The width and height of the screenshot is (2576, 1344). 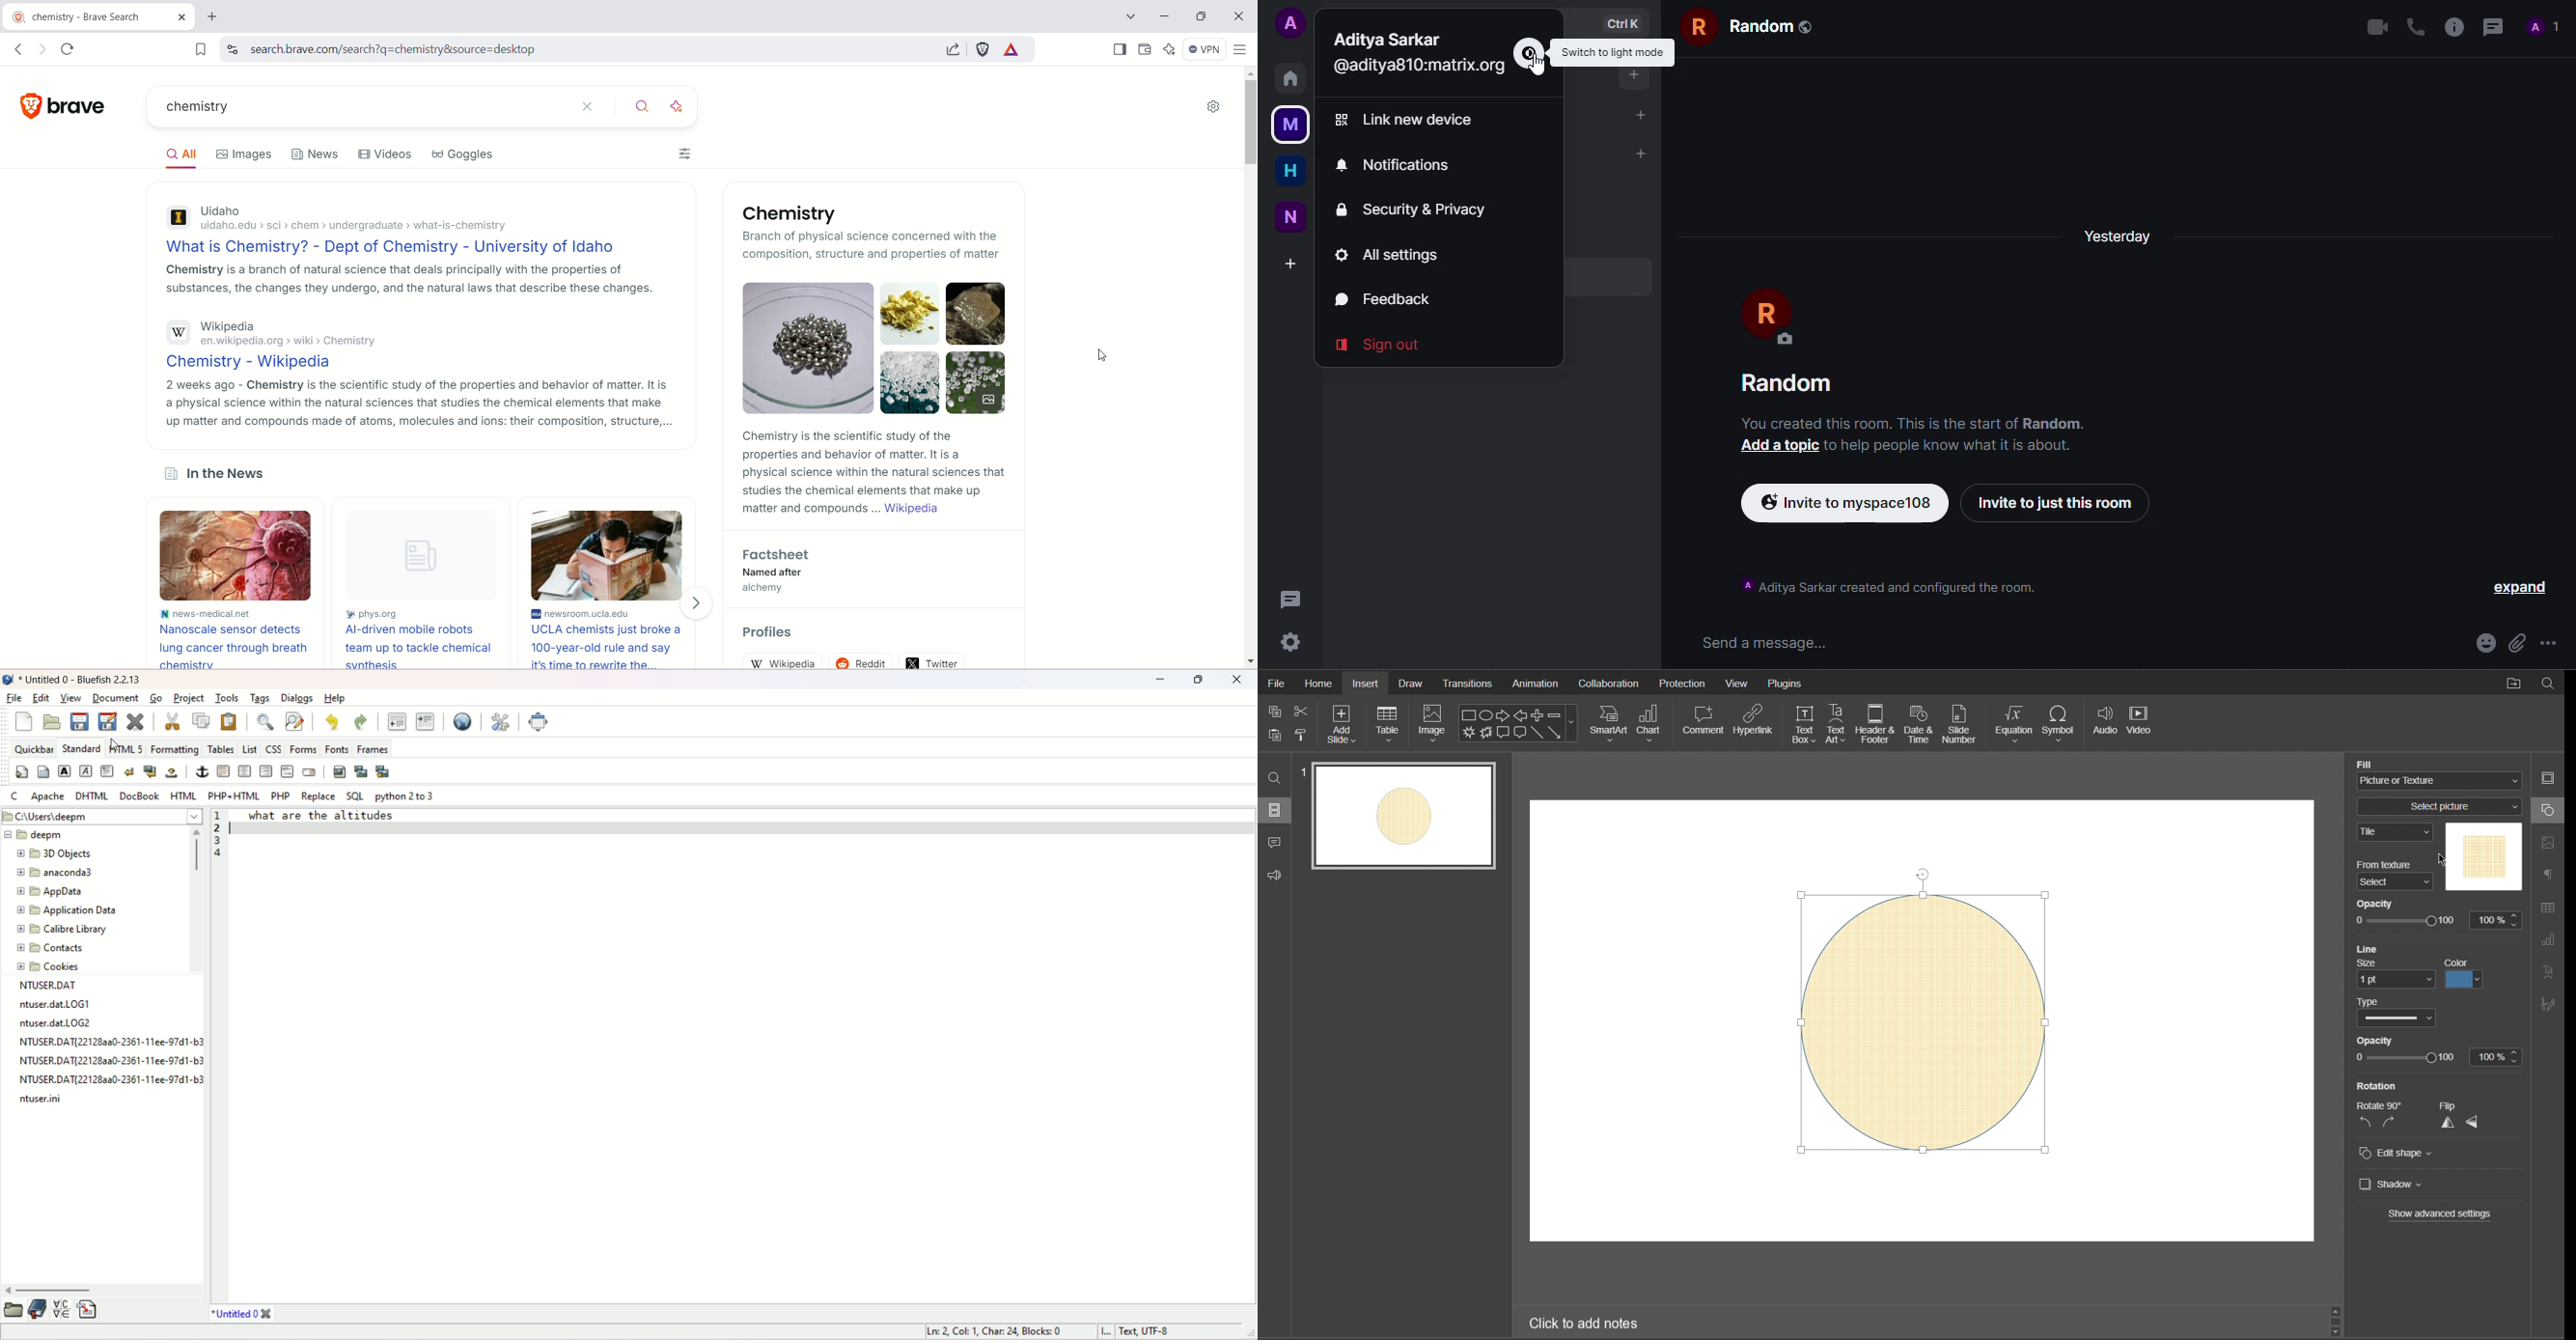 What do you see at coordinates (1921, 723) in the screenshot?
I see `Date and Time` at bounding box center [1921, 723].